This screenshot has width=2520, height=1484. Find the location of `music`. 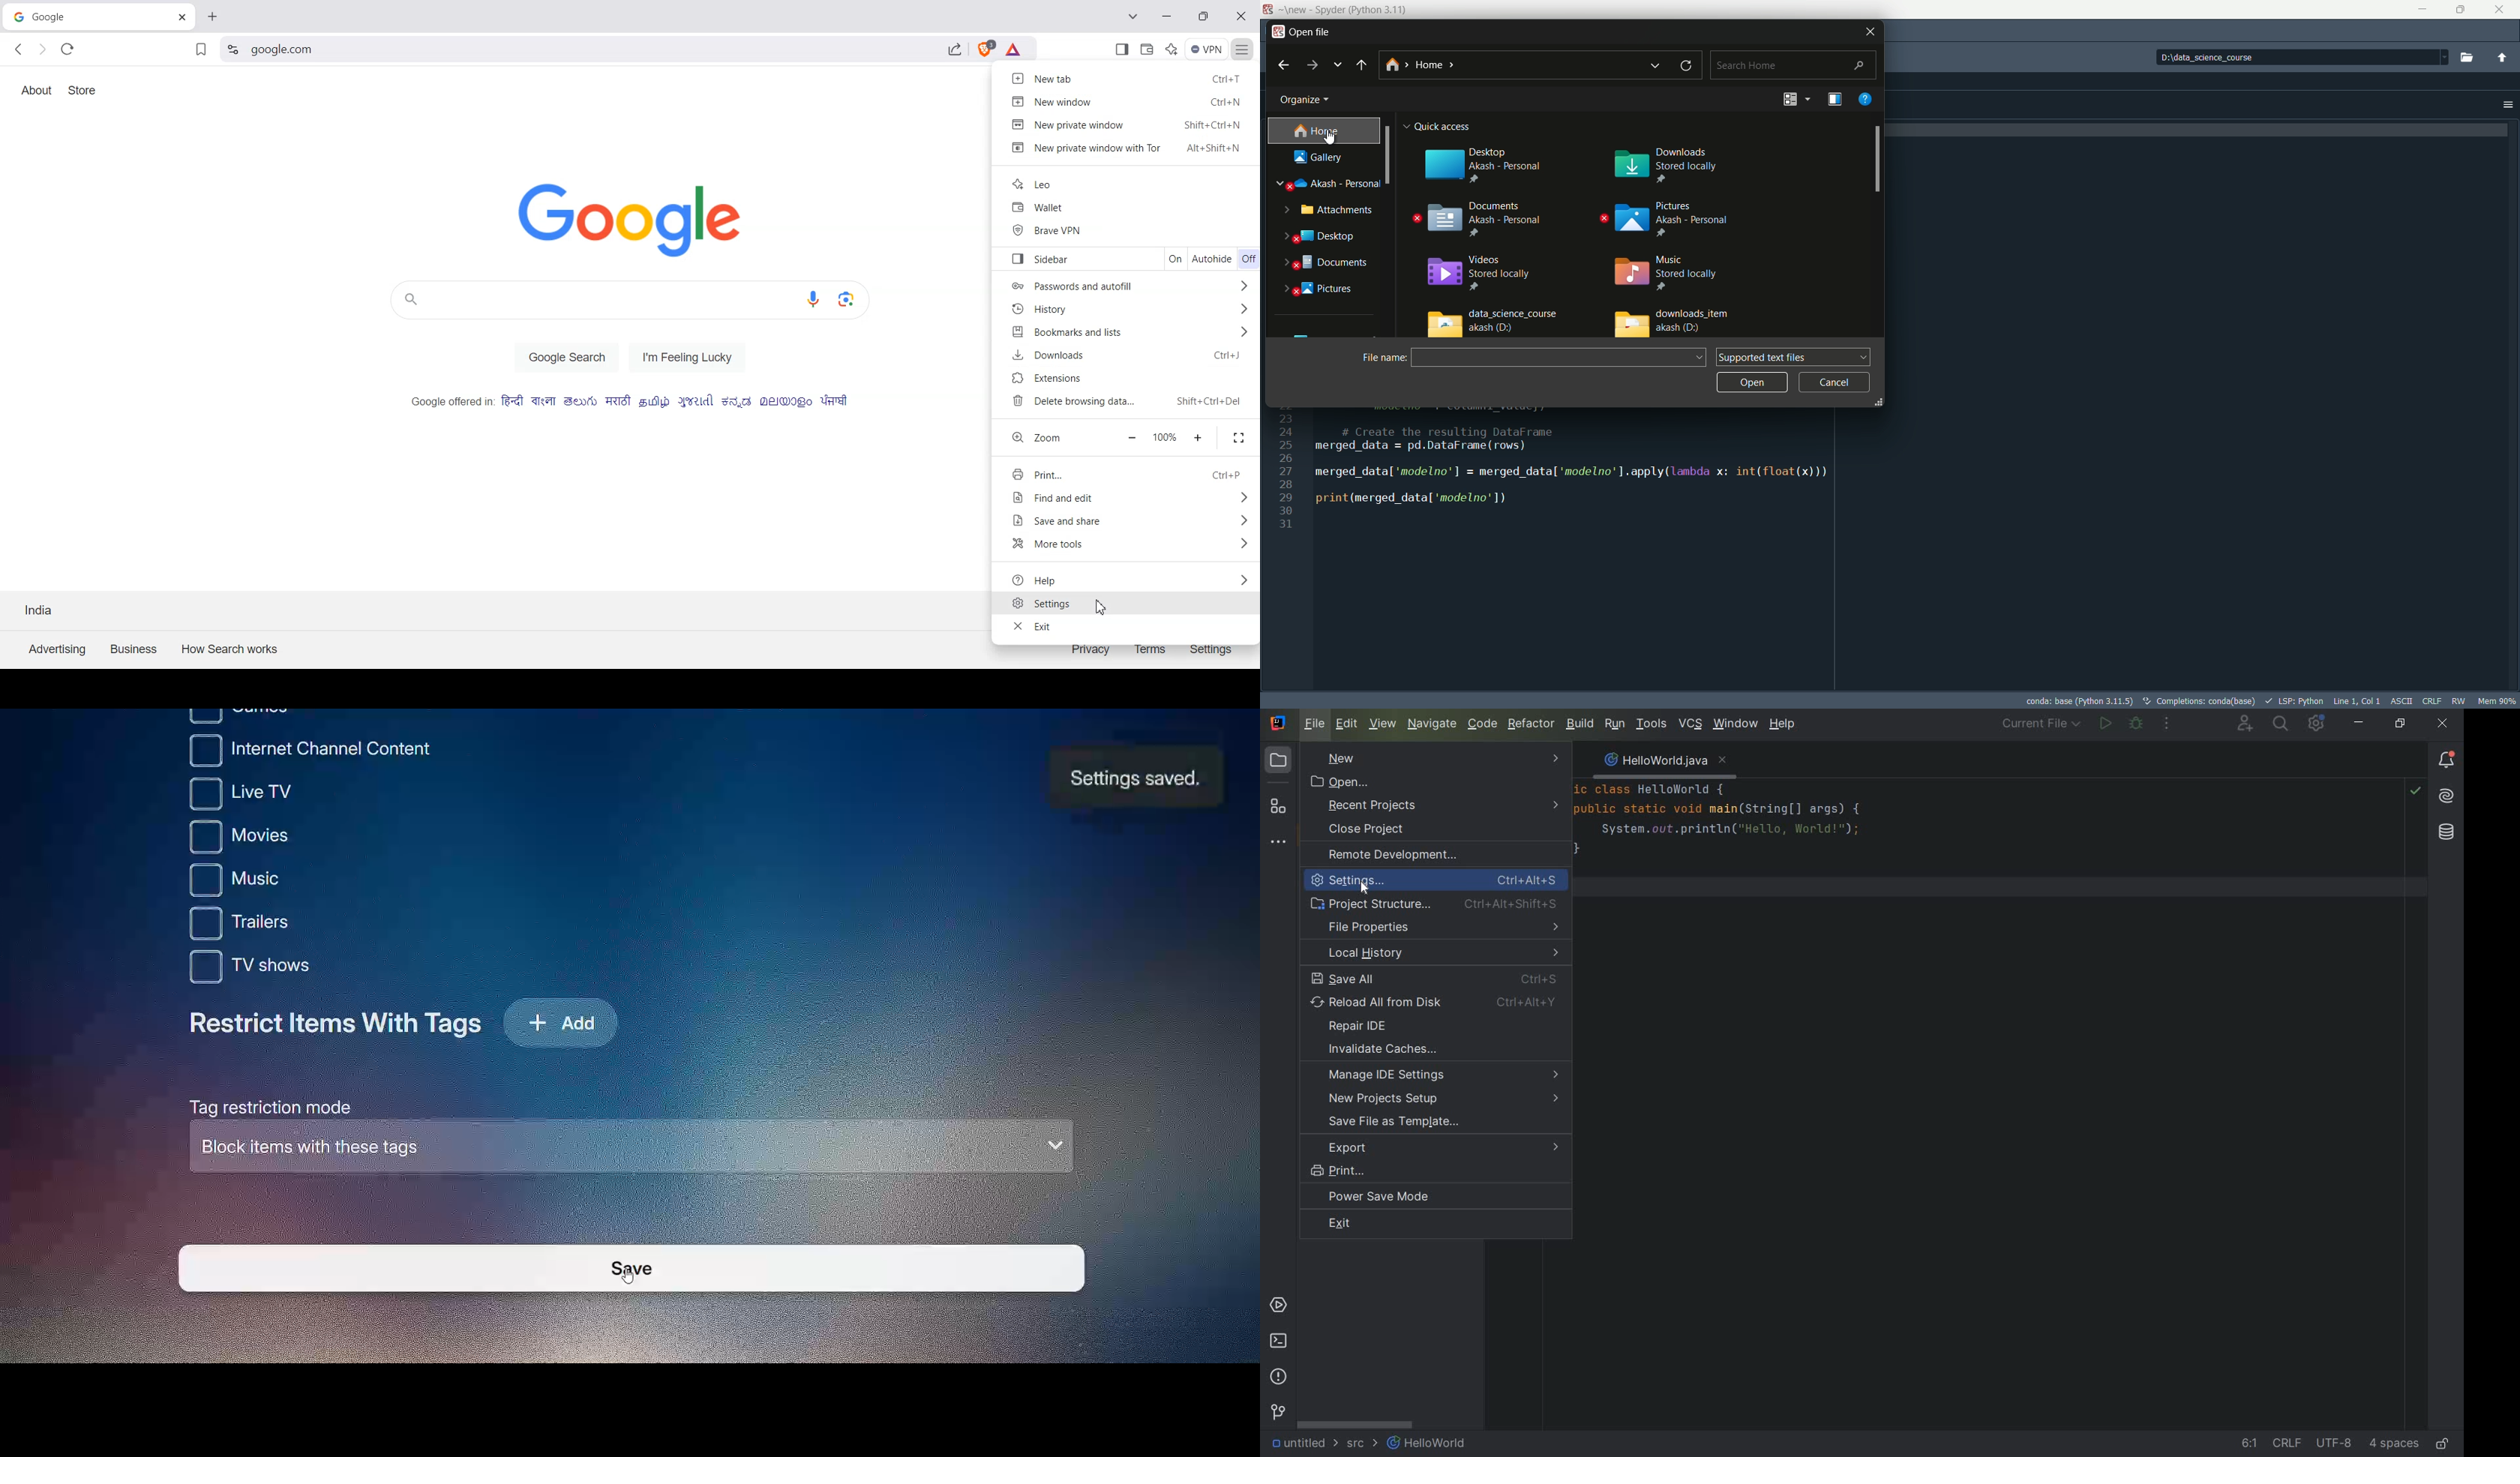

music is located at coordinates (1669, 271).